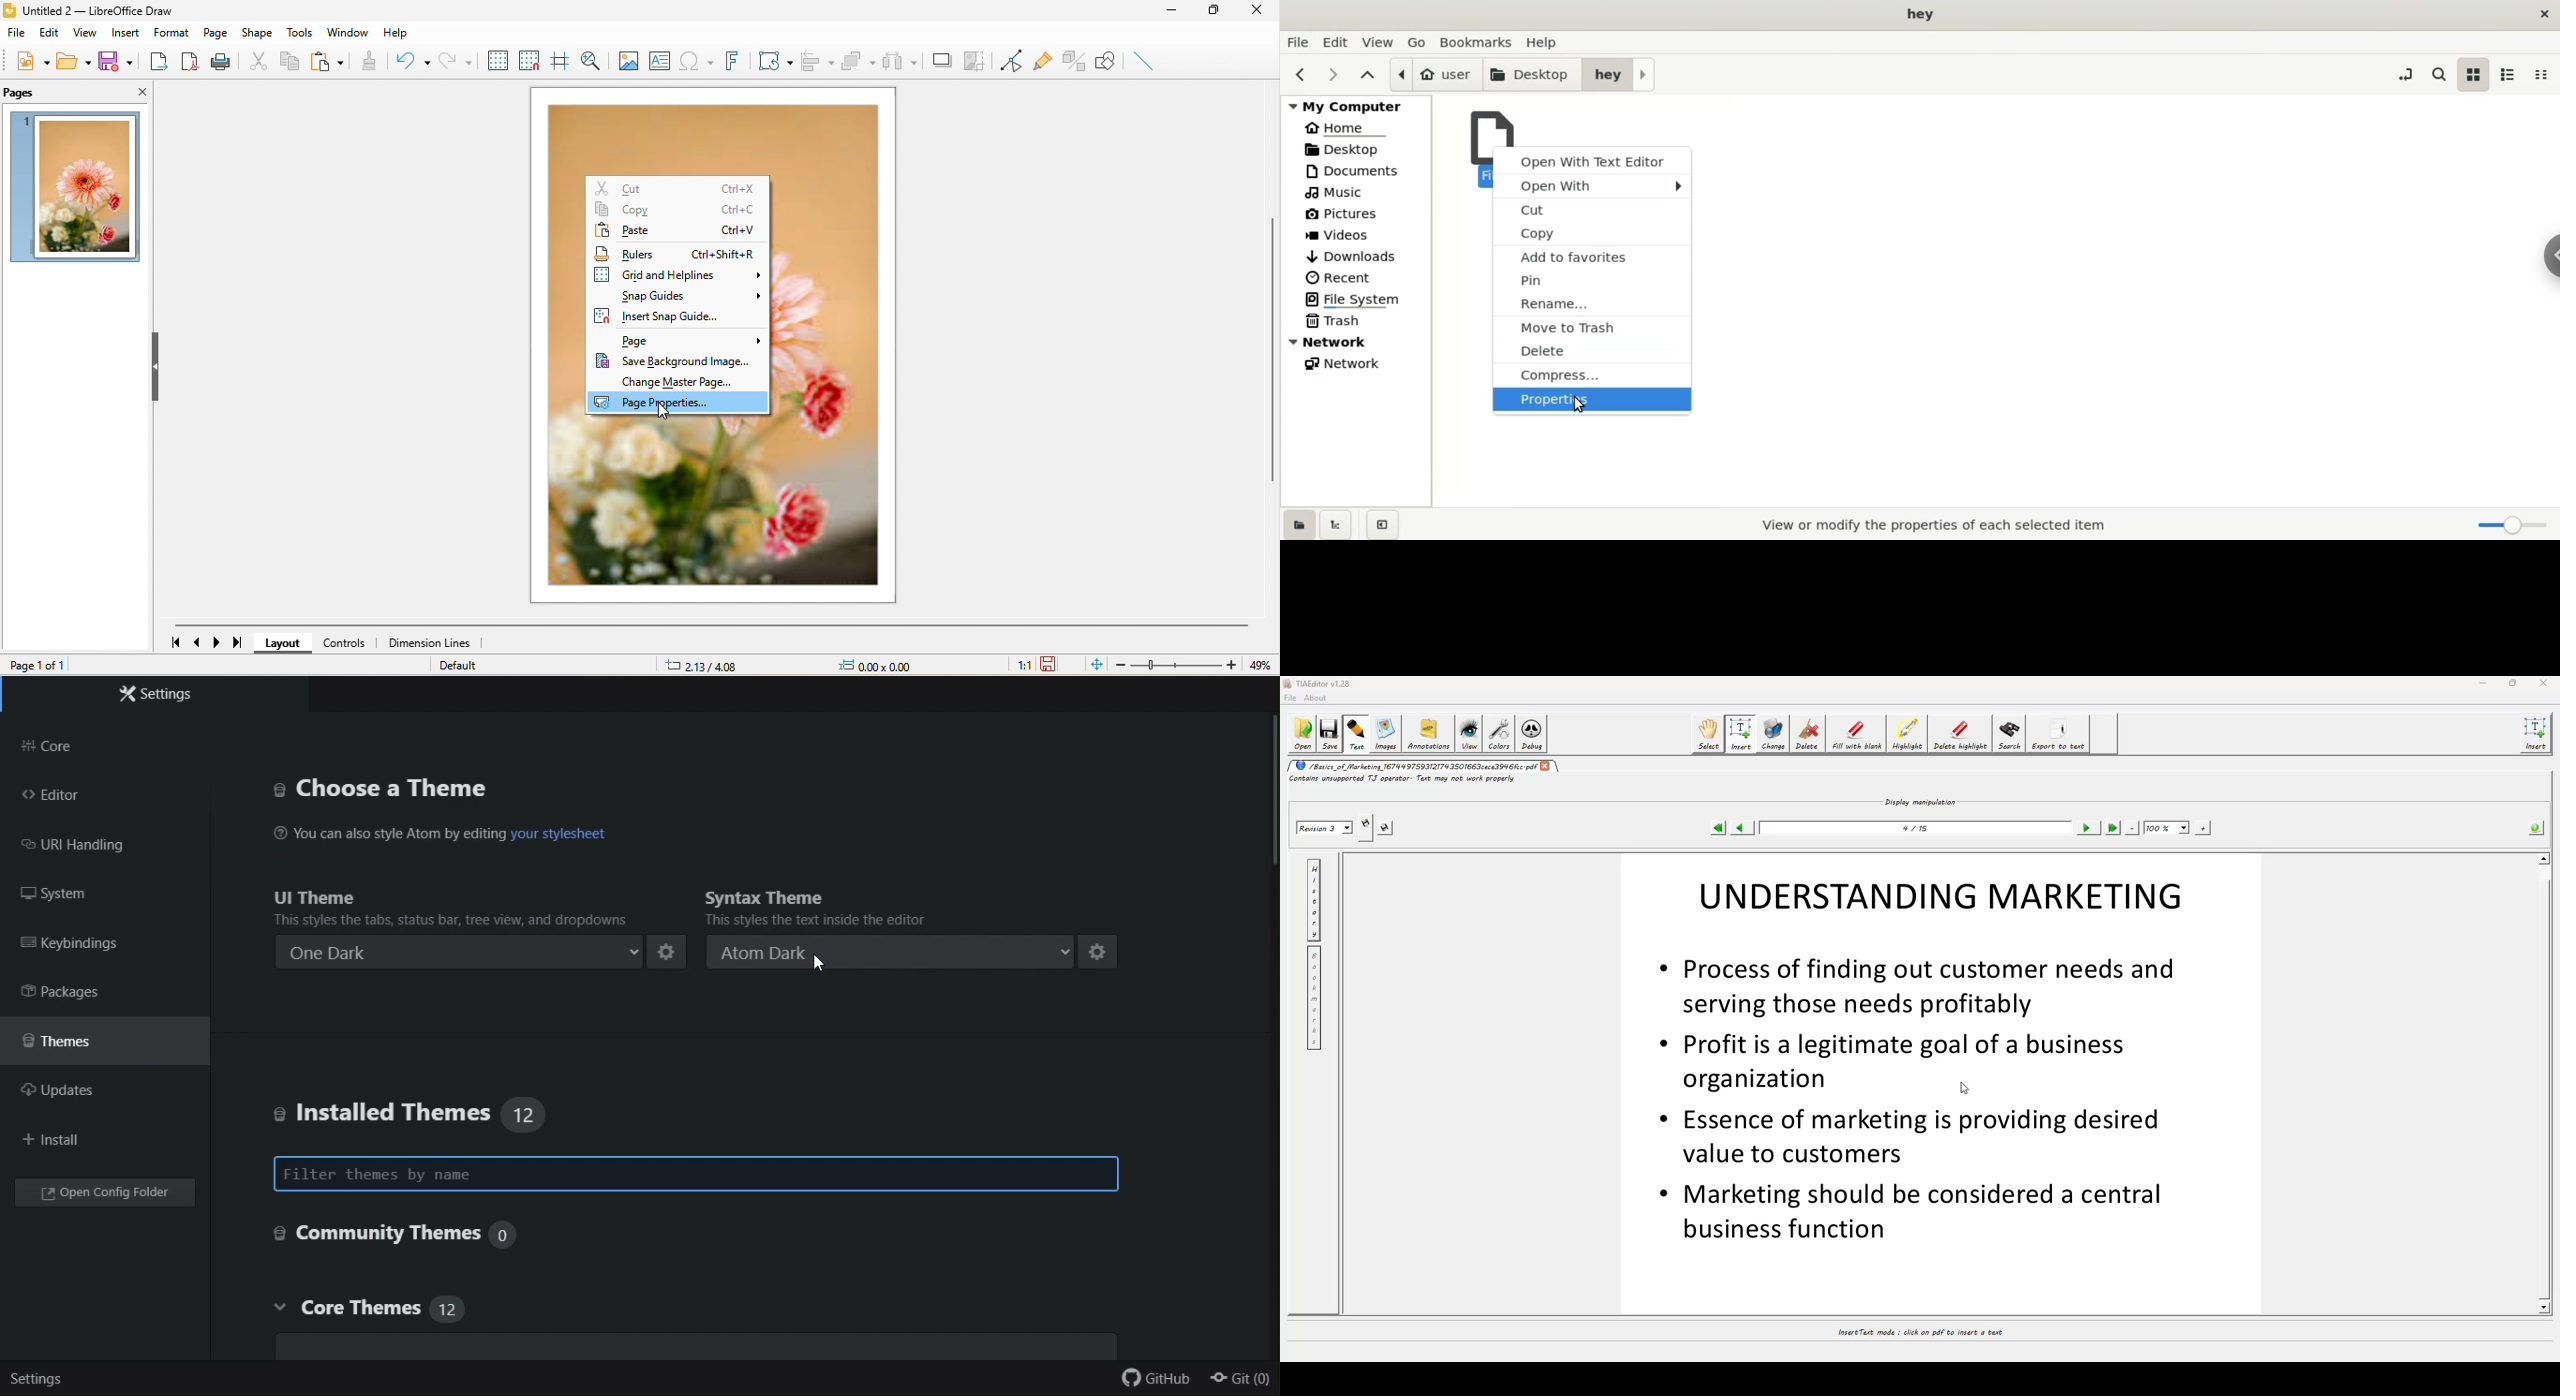 This screenshot has height=1400, width=2576. Describe the element at coordinates (678, 209) in the screenshot. I see `copy` at that location.